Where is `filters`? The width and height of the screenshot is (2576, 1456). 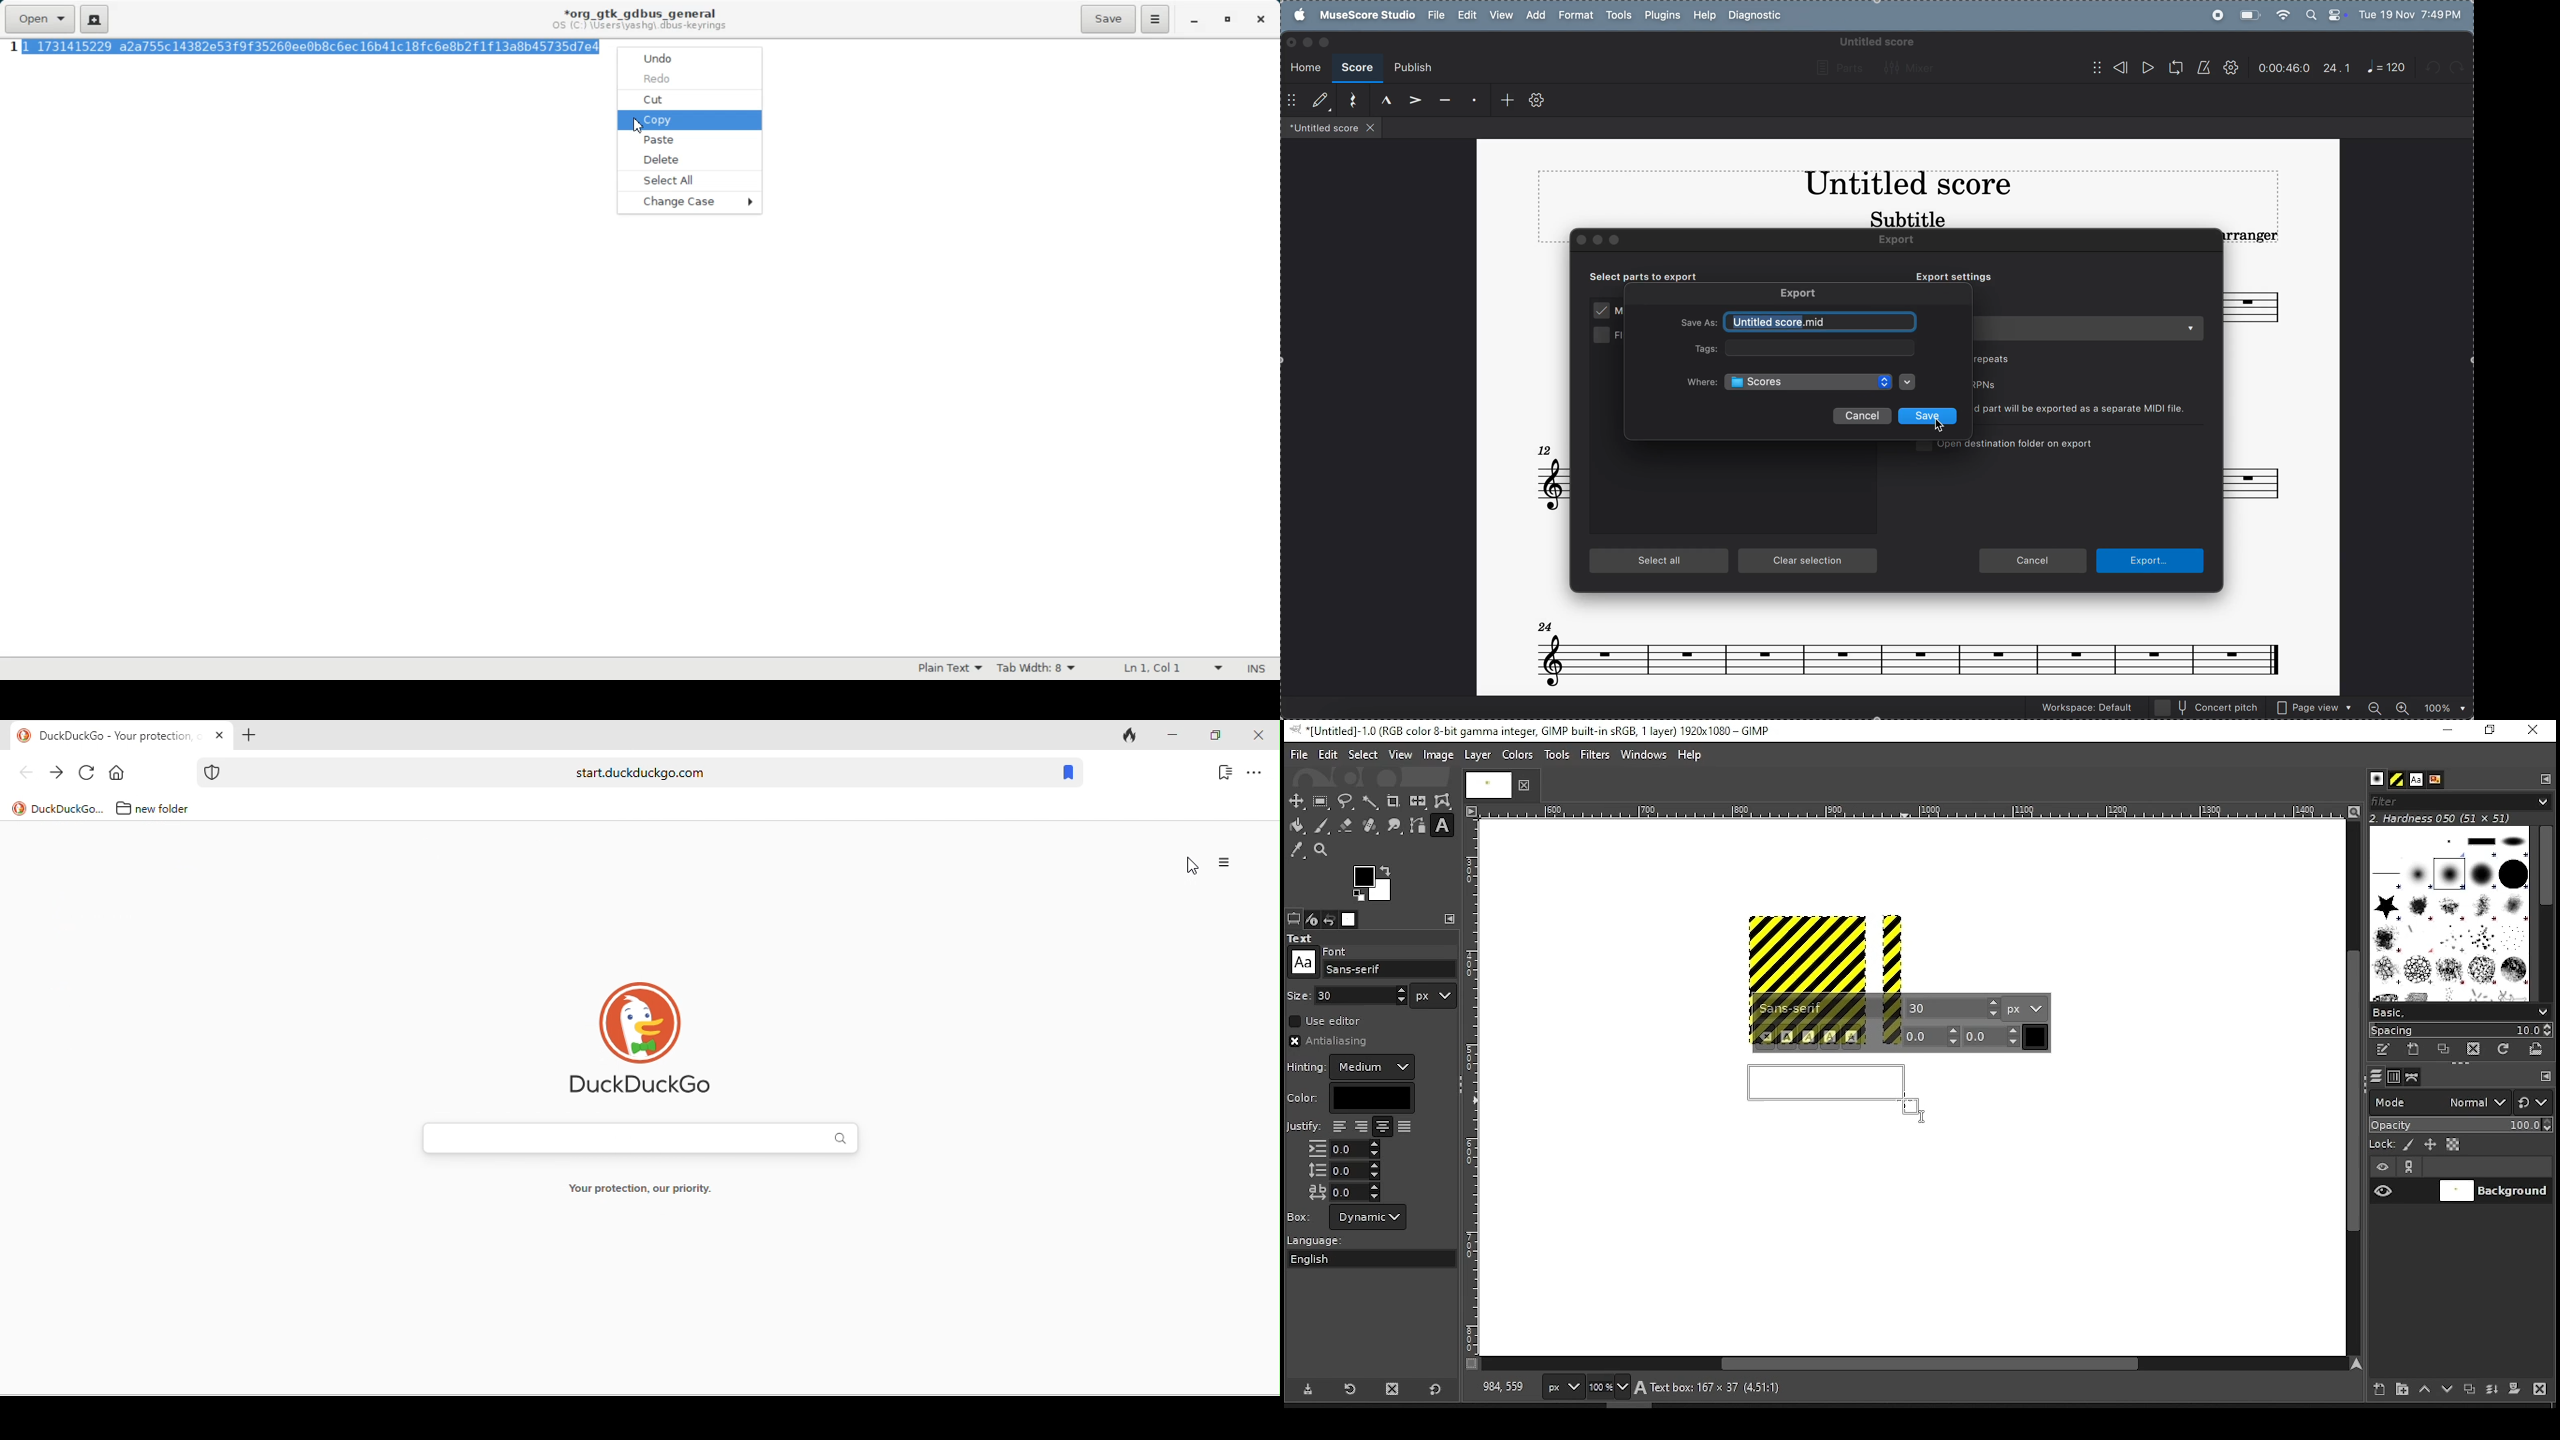 filters is located at coordinates (1598, 755).